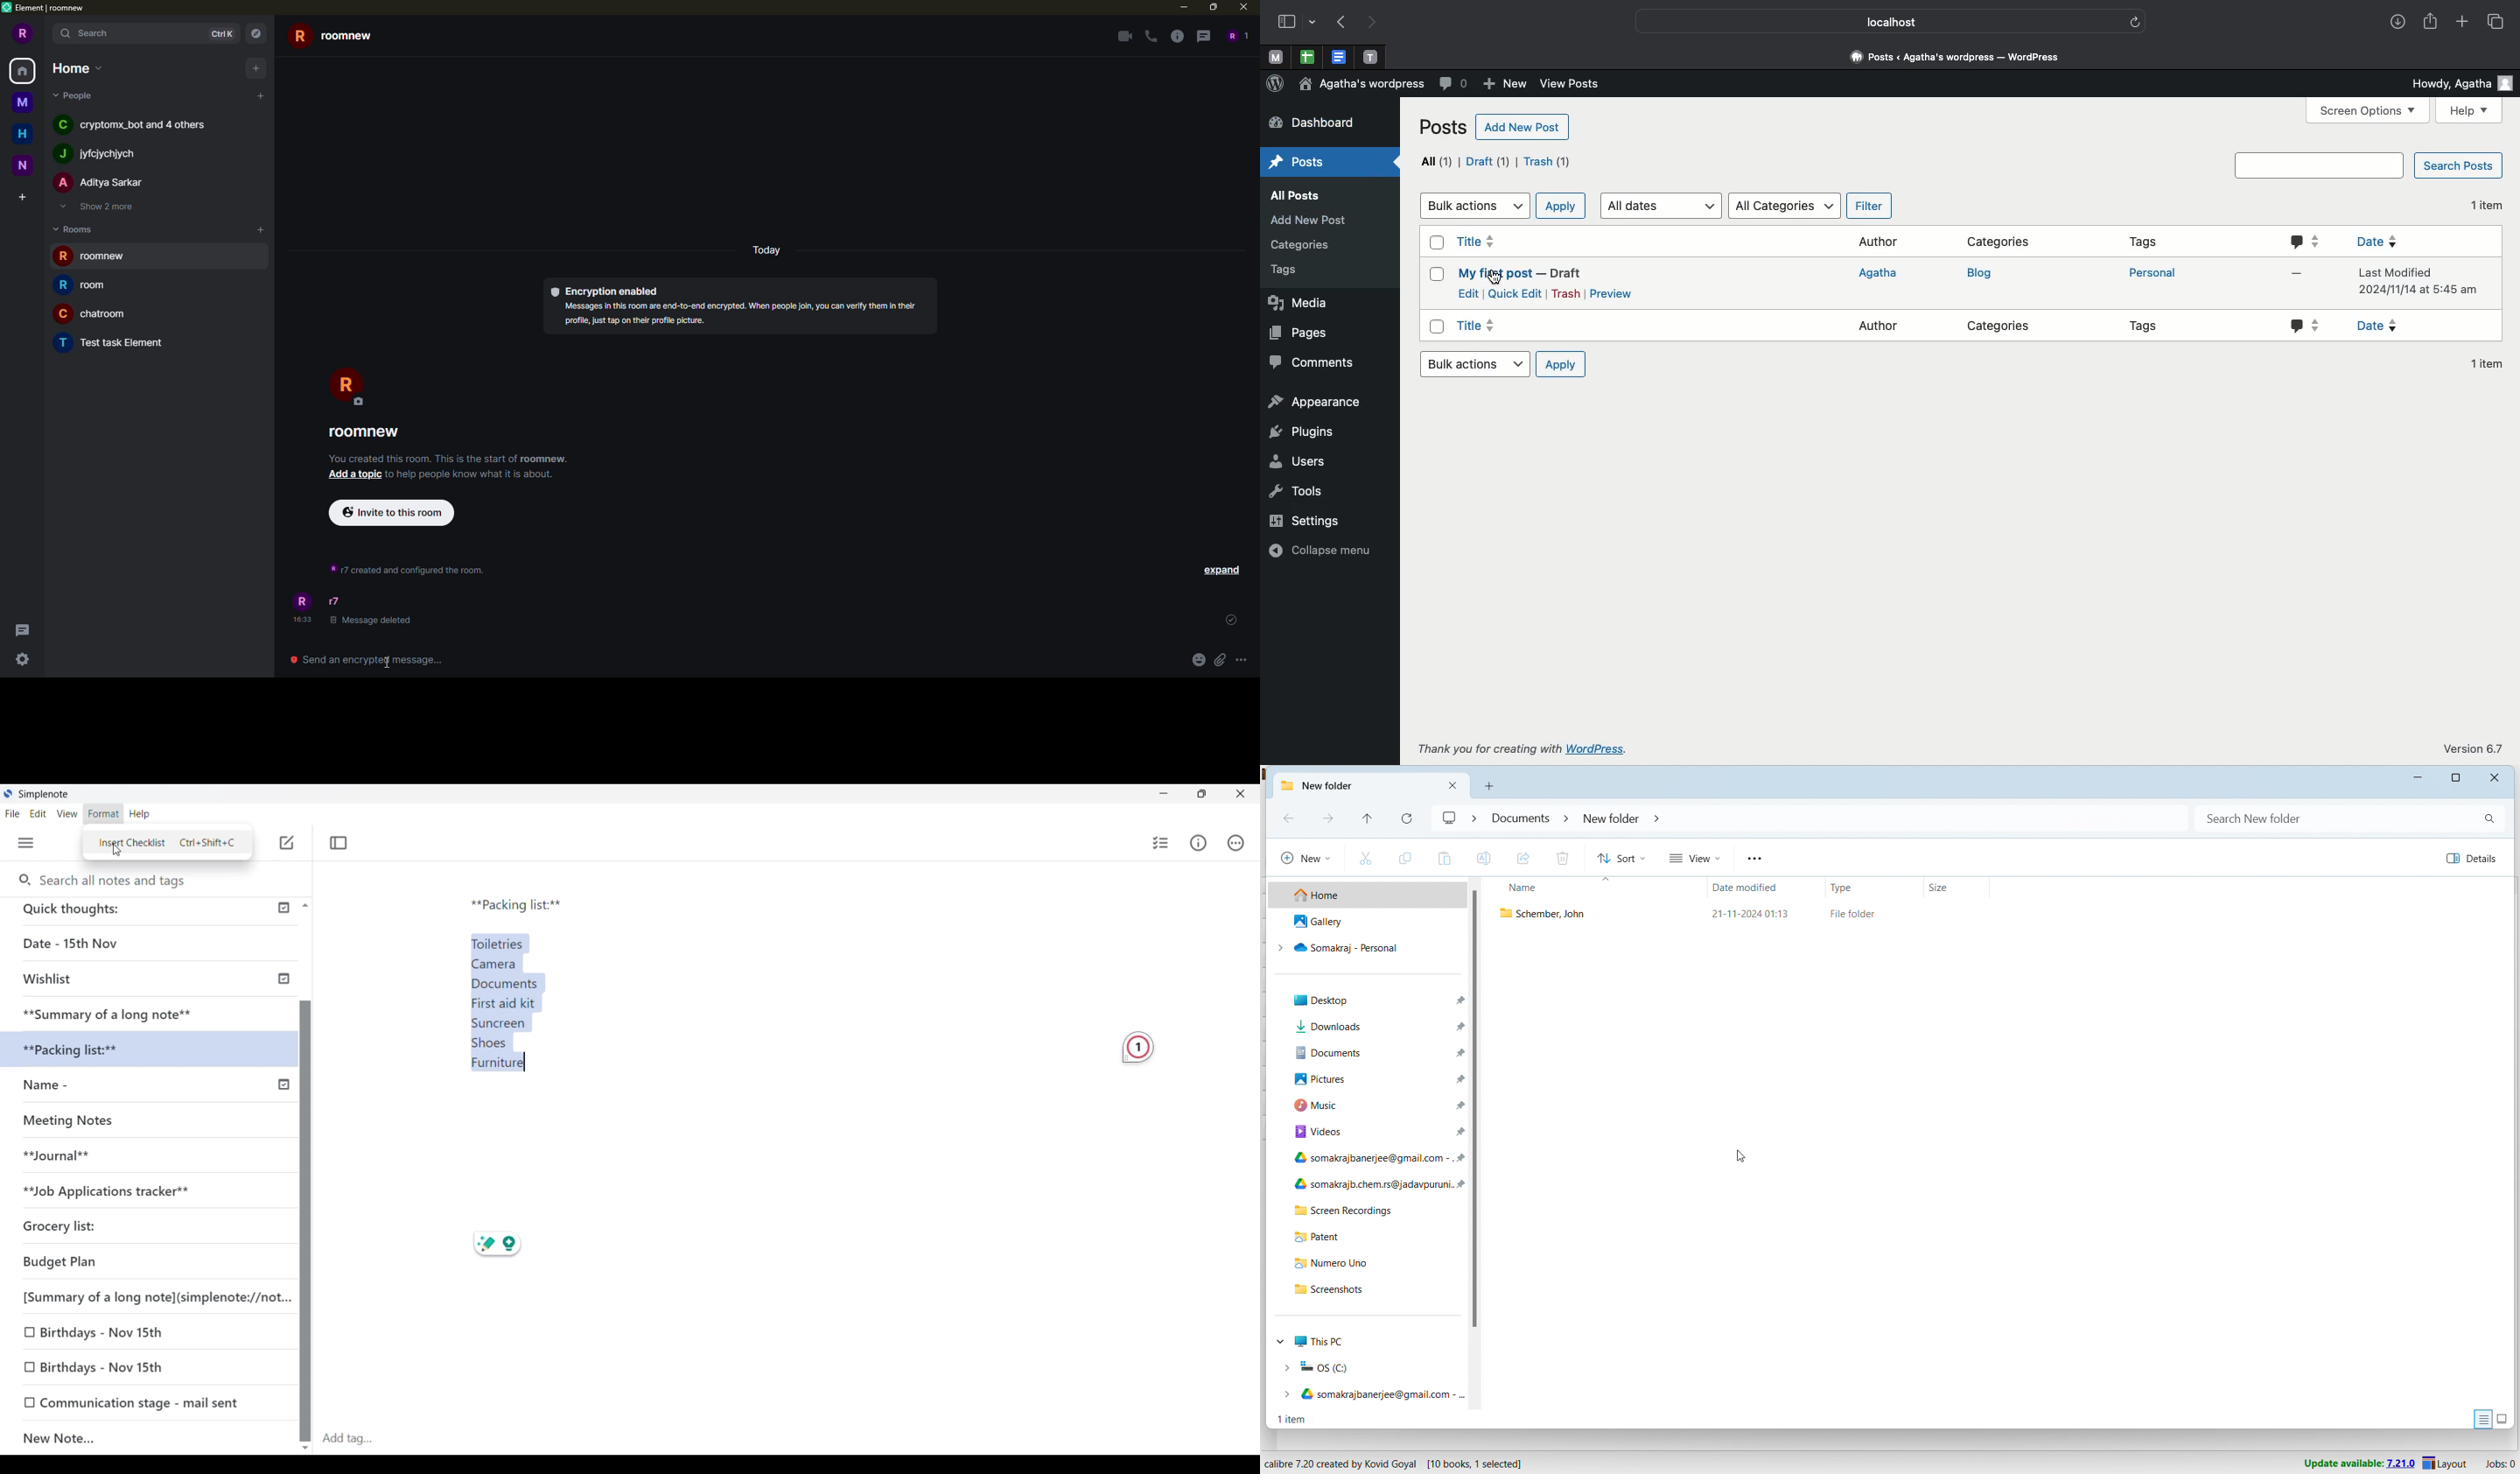  What do you see at coordinates (100, 1331) in the screenshot?
I see `O Birthdays - Nov 15th` at bounding box center [100, 1331].